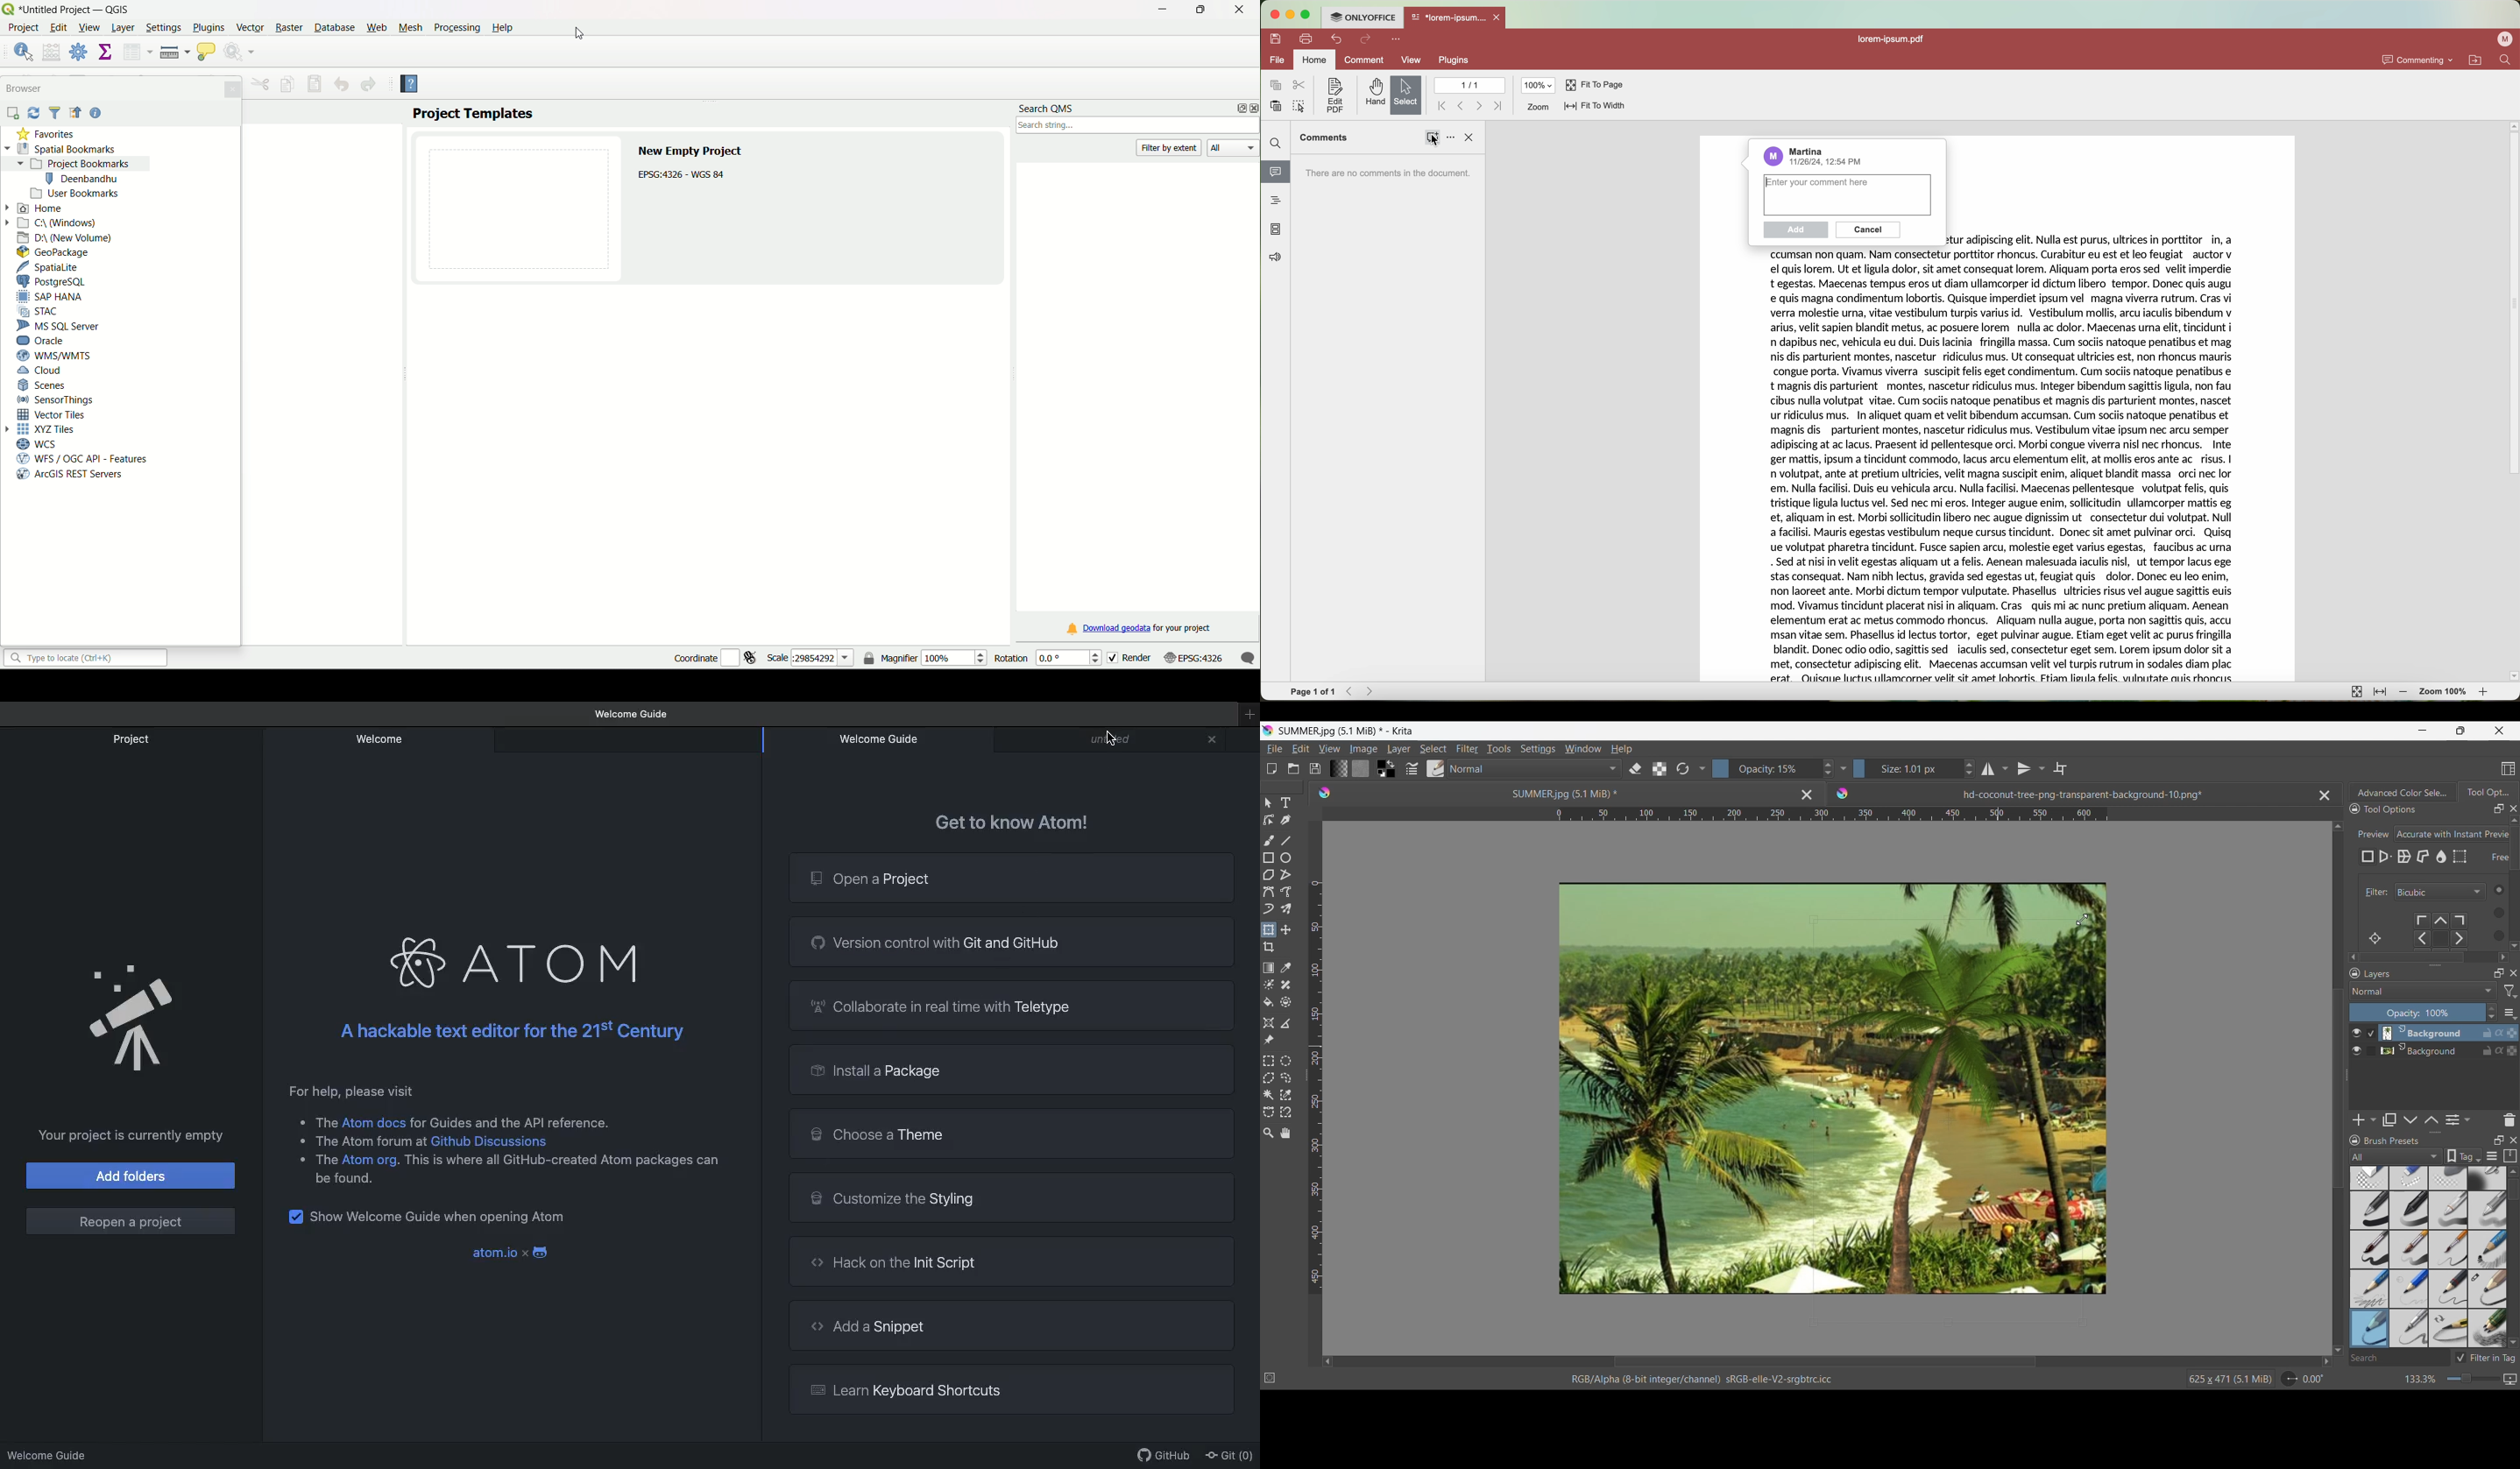  I want to click on Lock/Unlock y and x co-ordinates, so click(2491, 866).